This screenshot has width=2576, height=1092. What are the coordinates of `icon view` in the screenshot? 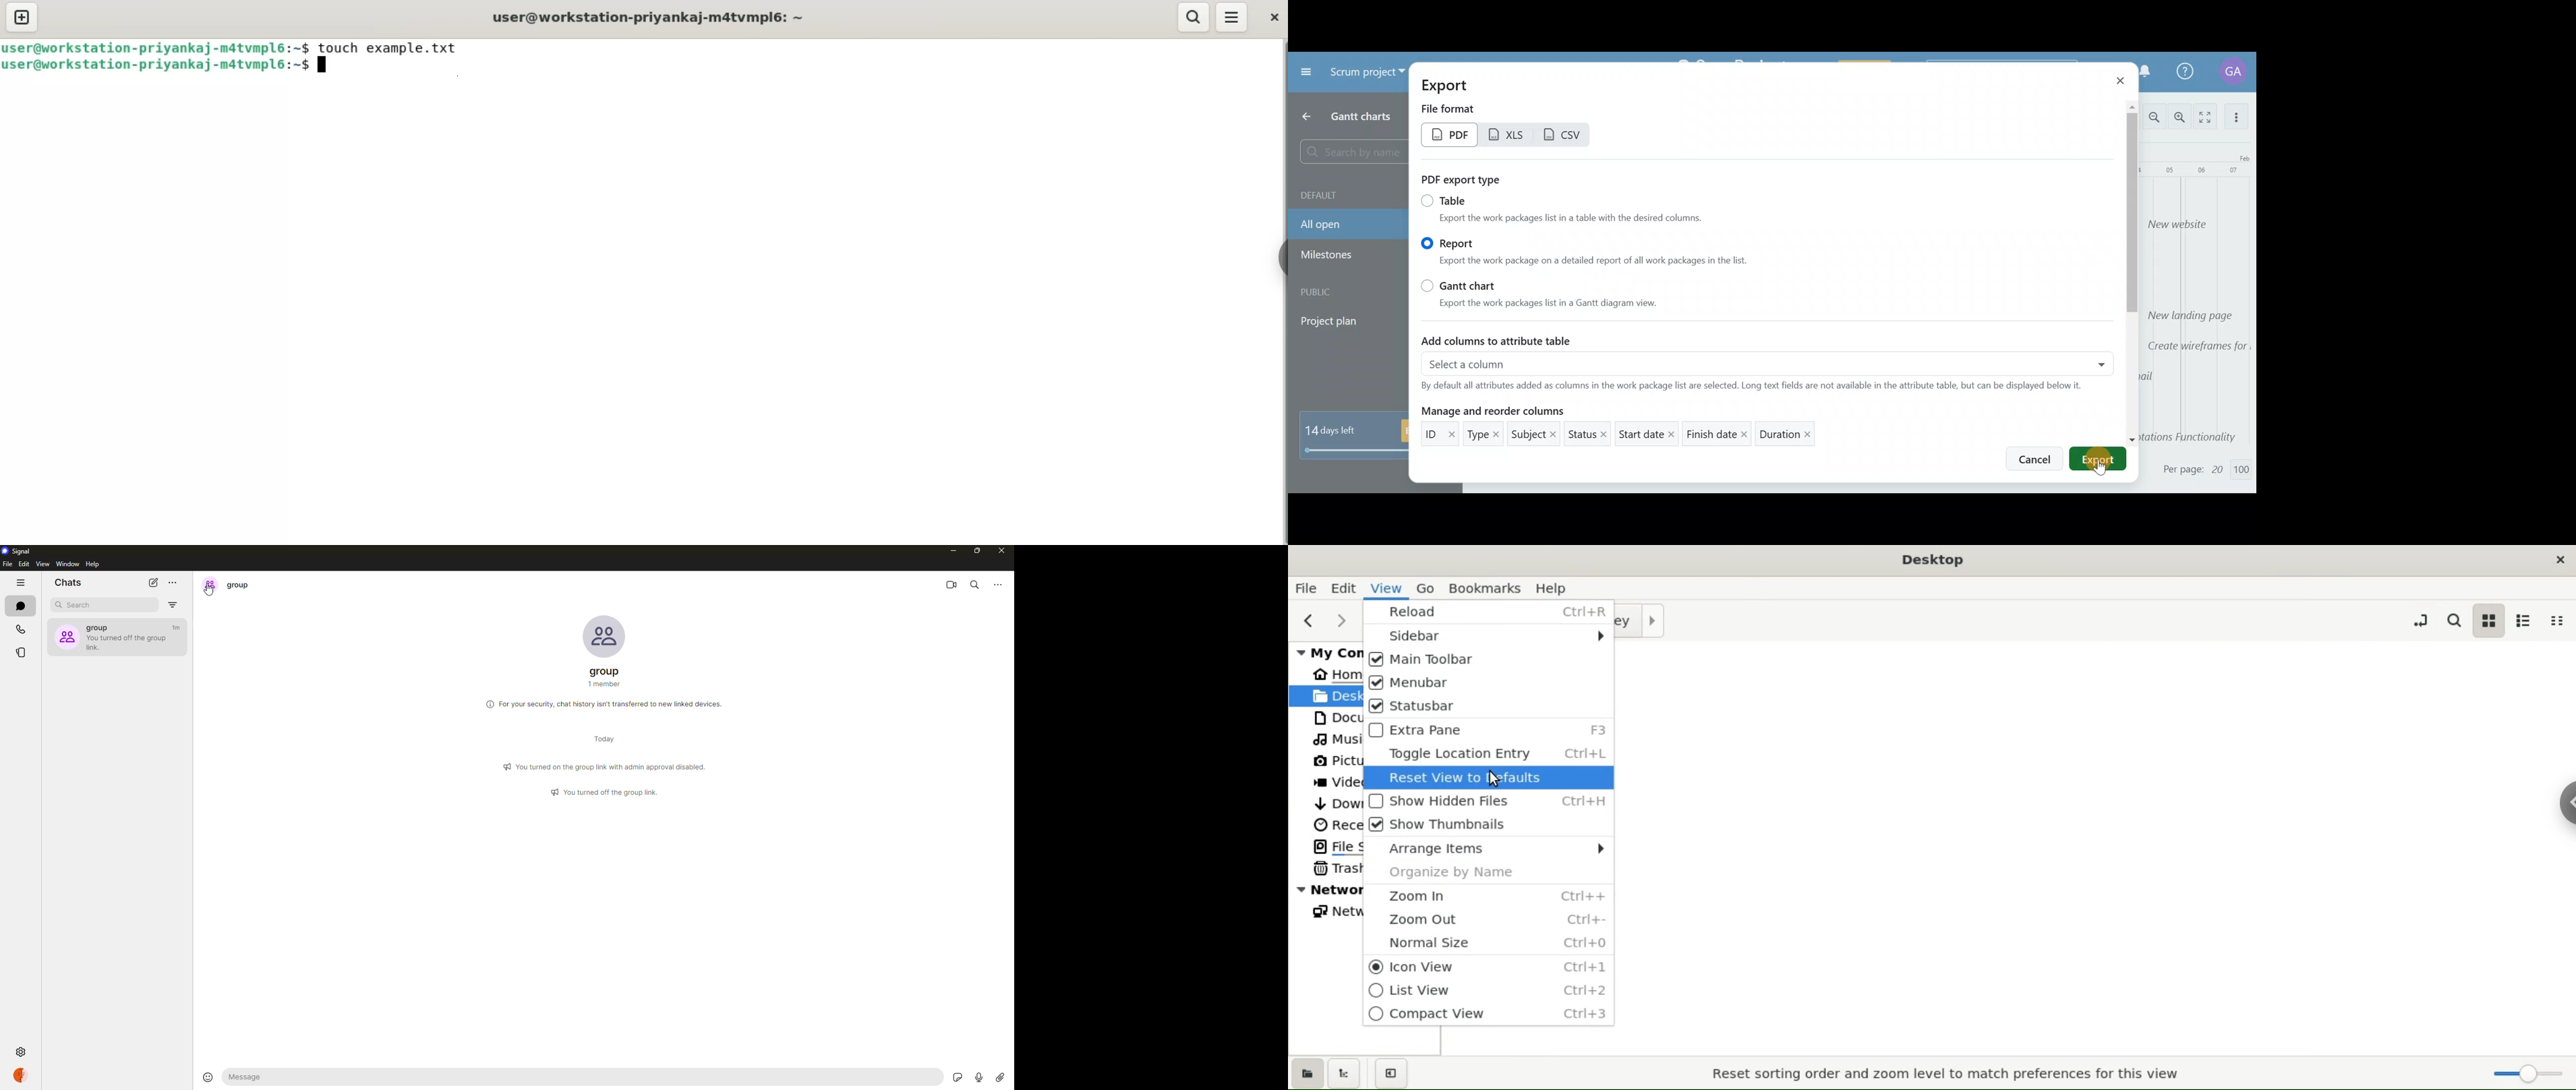 It's located at (2490, 619).